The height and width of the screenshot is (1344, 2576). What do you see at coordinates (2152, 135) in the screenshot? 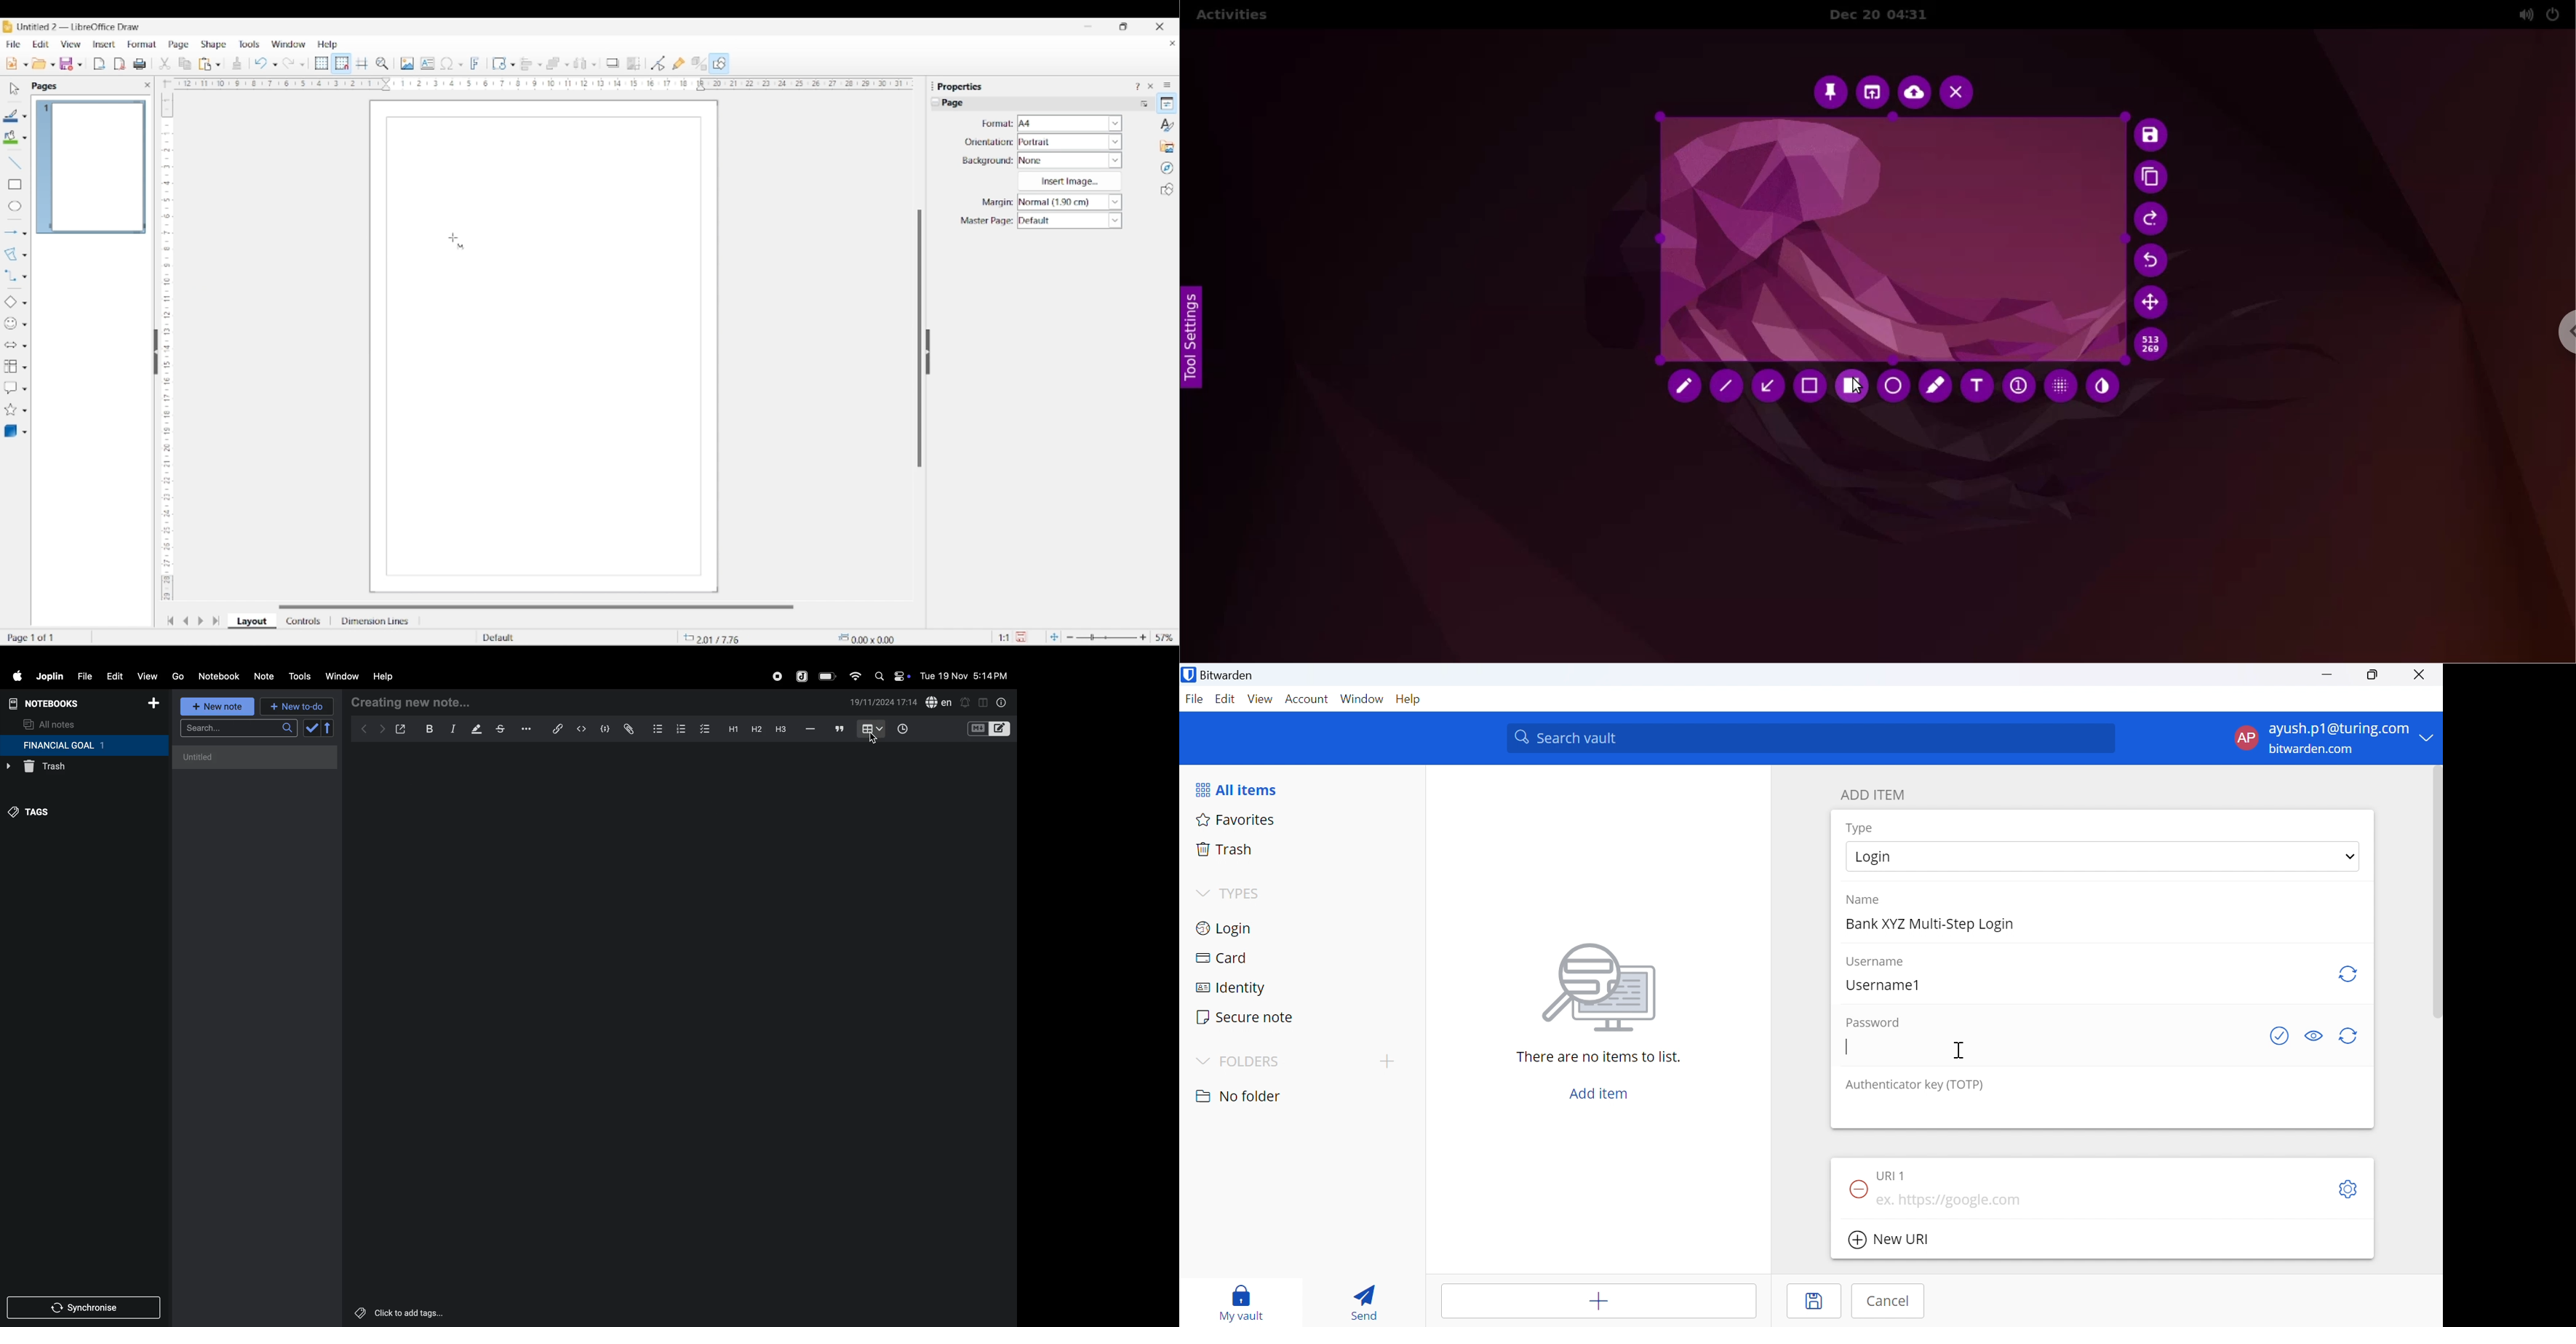
I see `save` at bounding box center [2152, 135].